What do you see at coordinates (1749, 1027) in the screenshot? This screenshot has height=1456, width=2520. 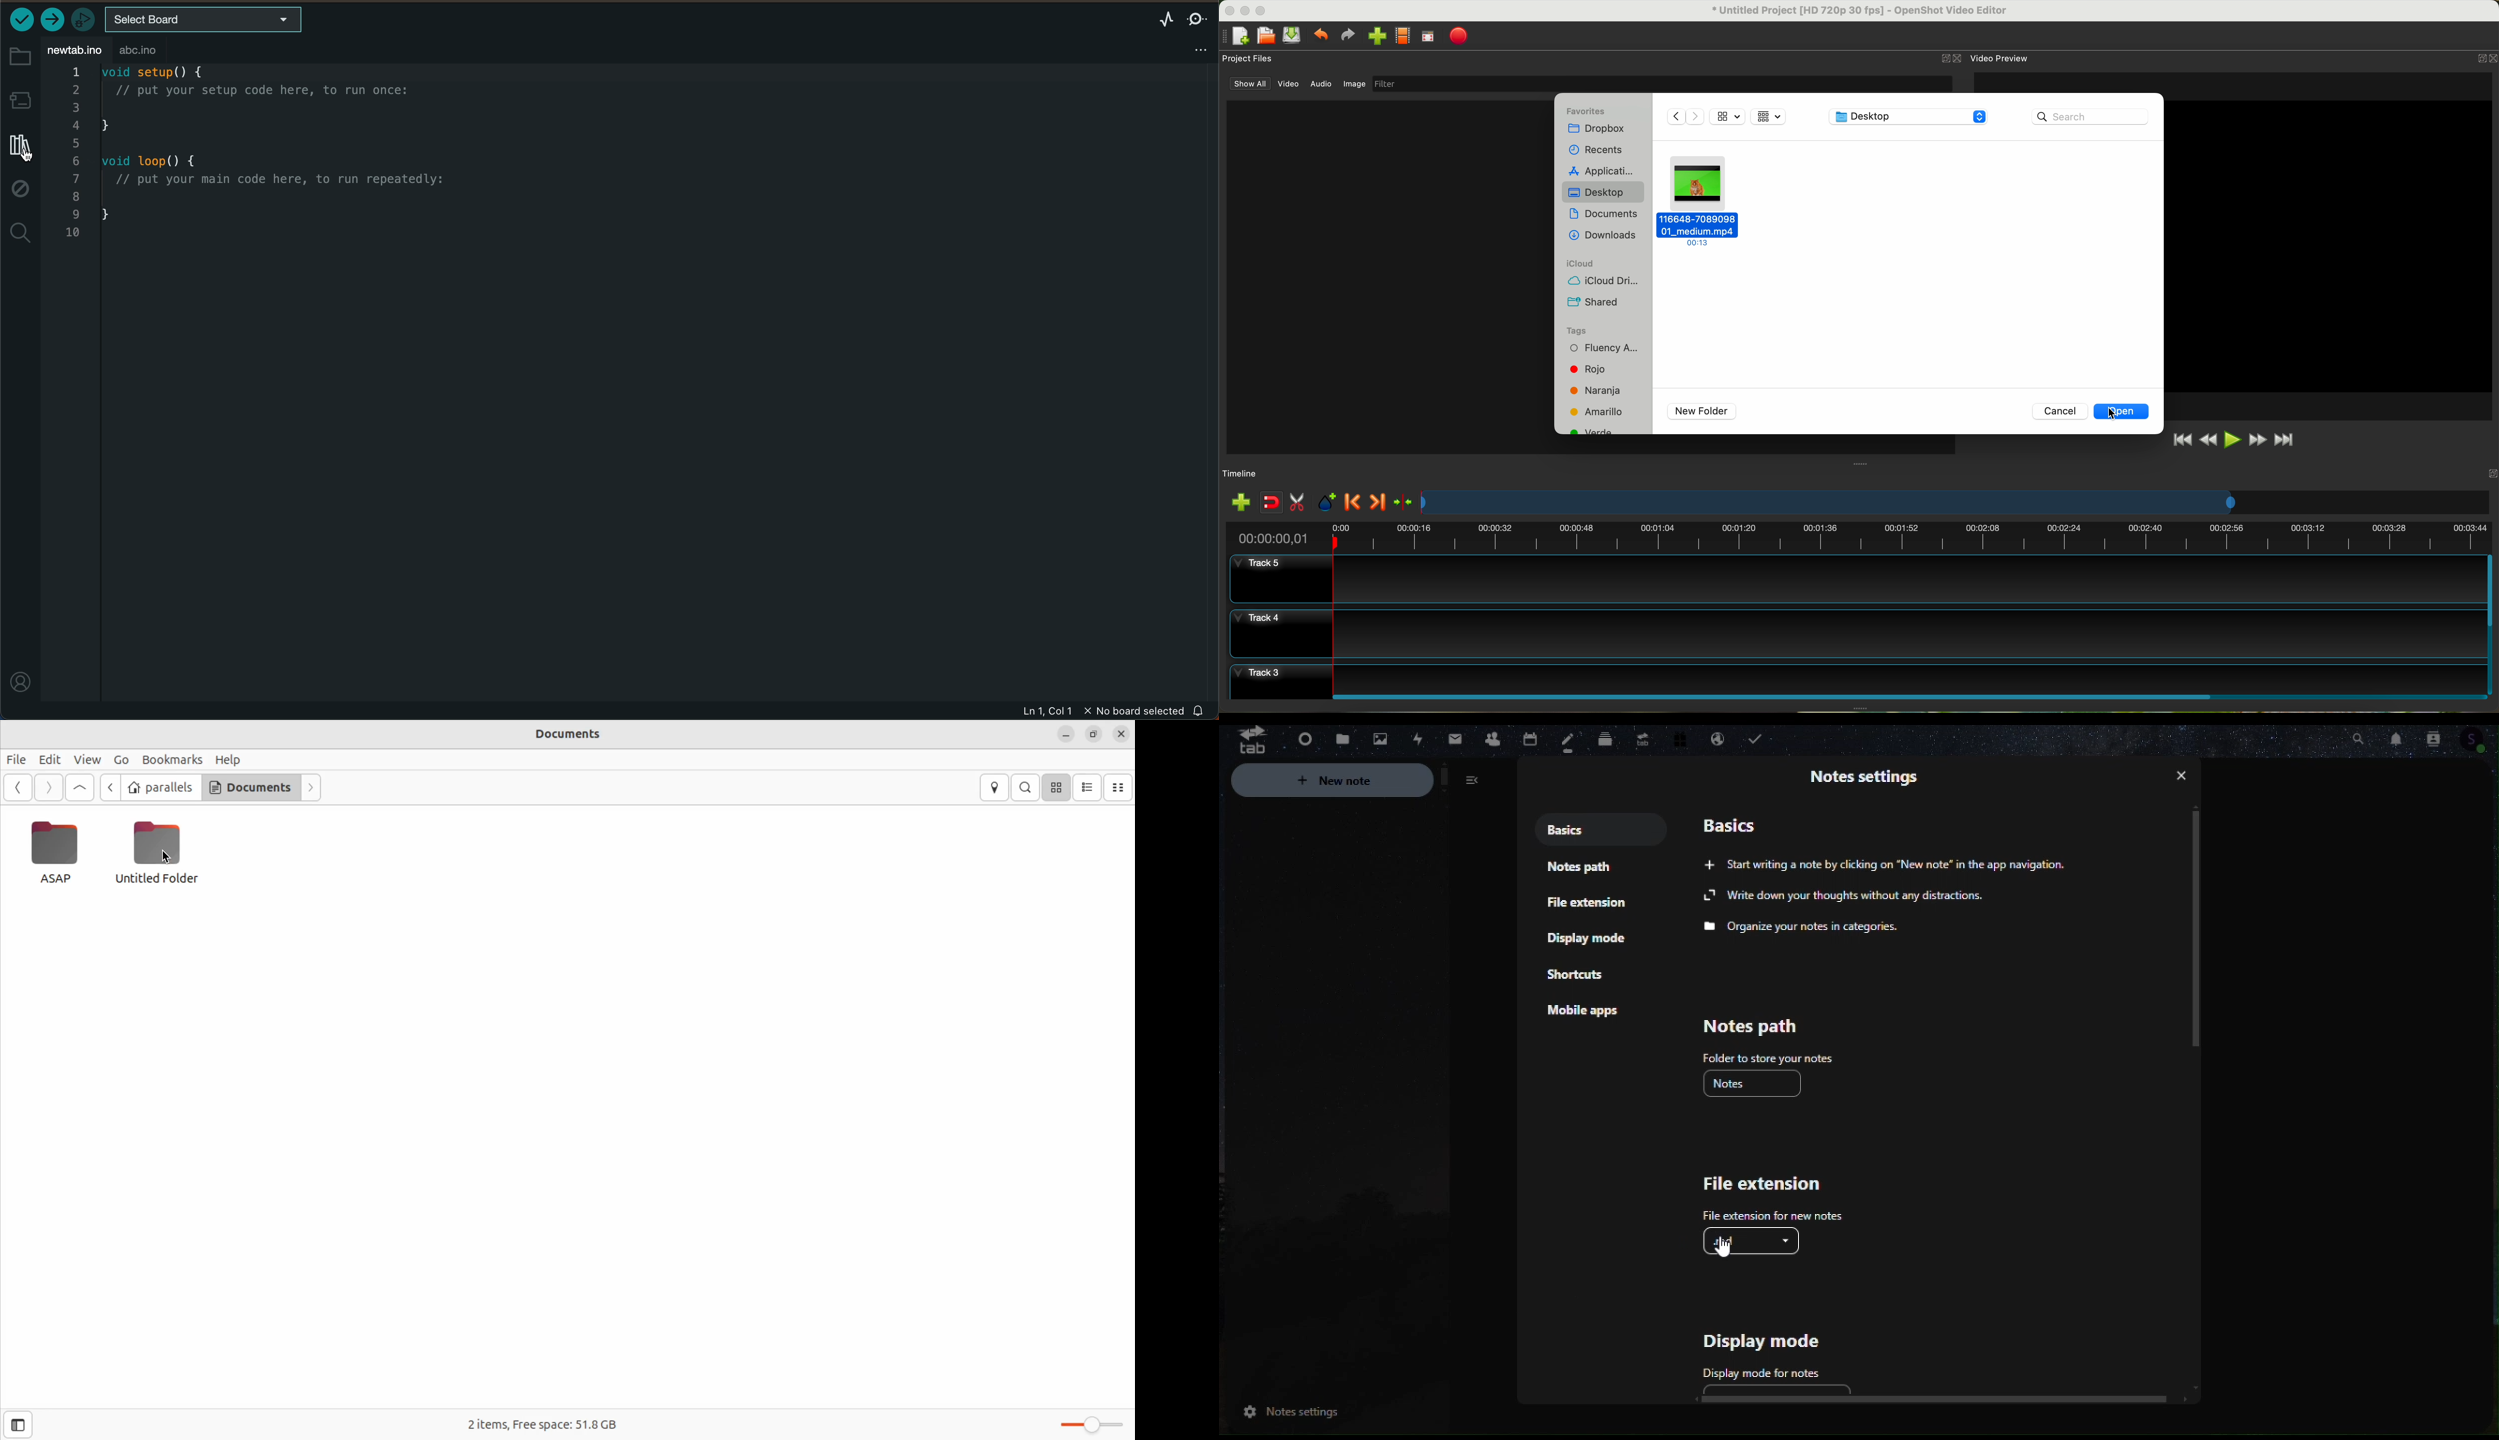 I see `Notes path` at bounding box center [1749, 1027].